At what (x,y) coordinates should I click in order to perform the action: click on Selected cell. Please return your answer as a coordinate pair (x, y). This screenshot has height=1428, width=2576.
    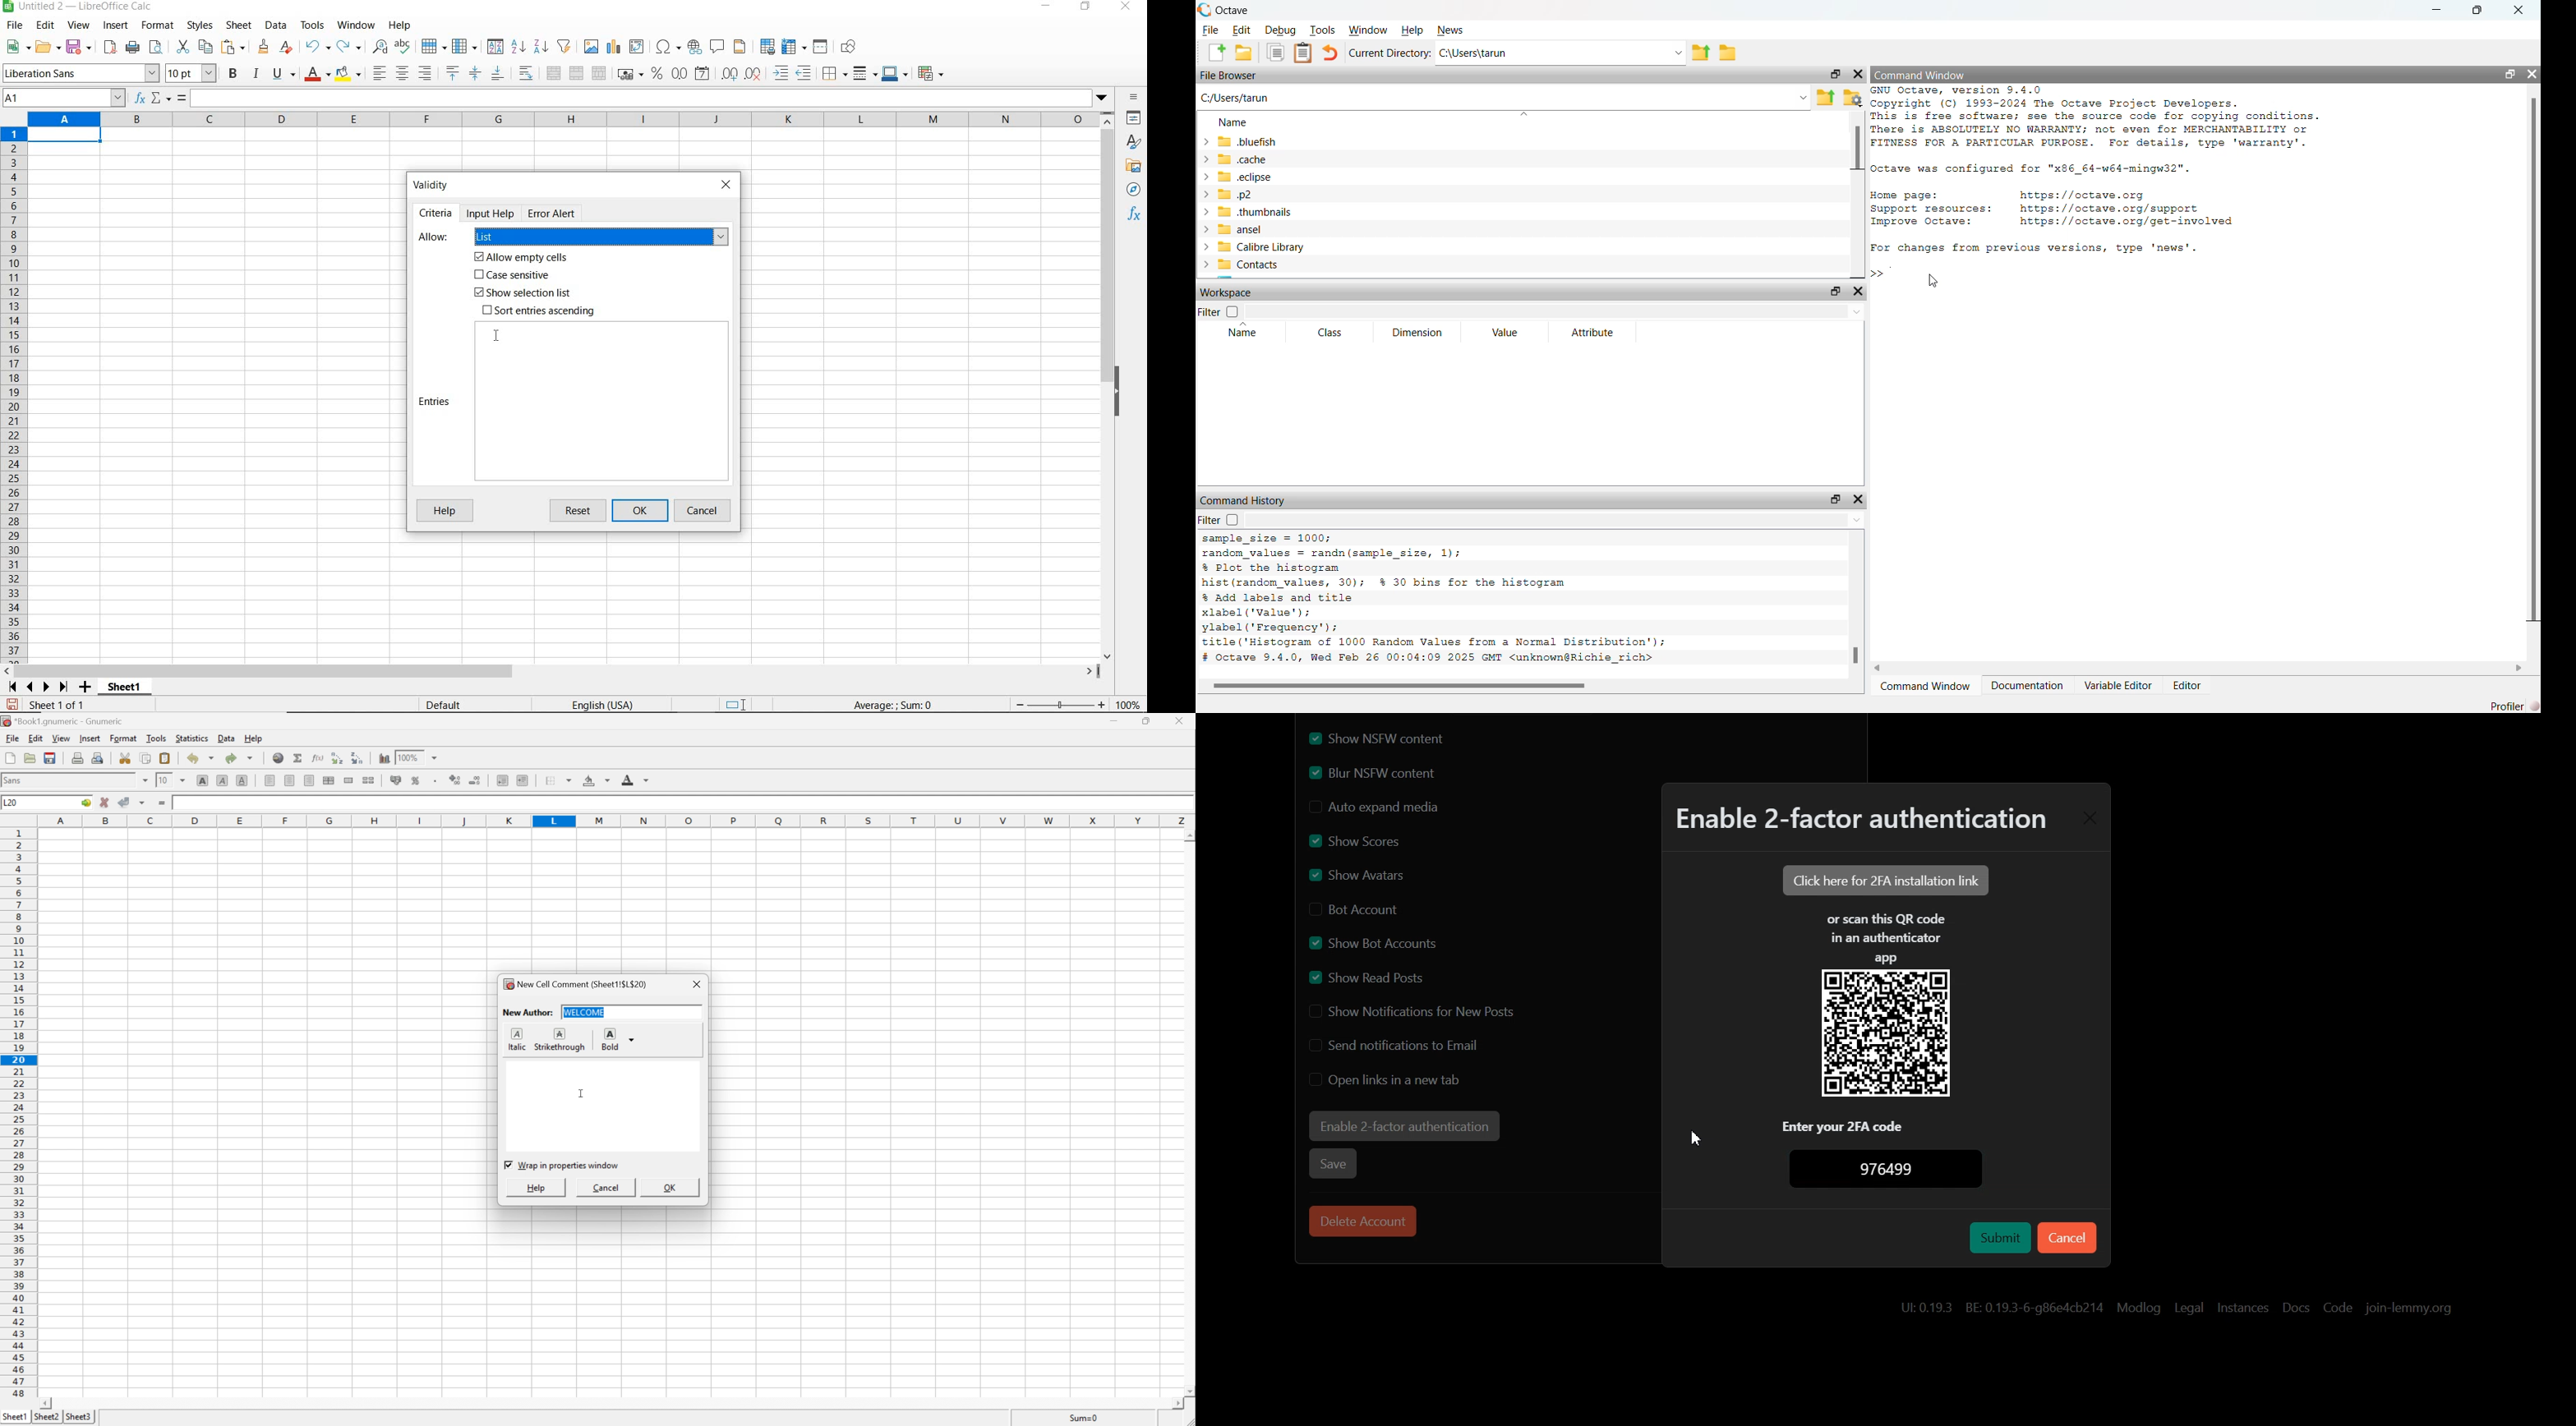
    Looking at the image, I should click on (64, 135).